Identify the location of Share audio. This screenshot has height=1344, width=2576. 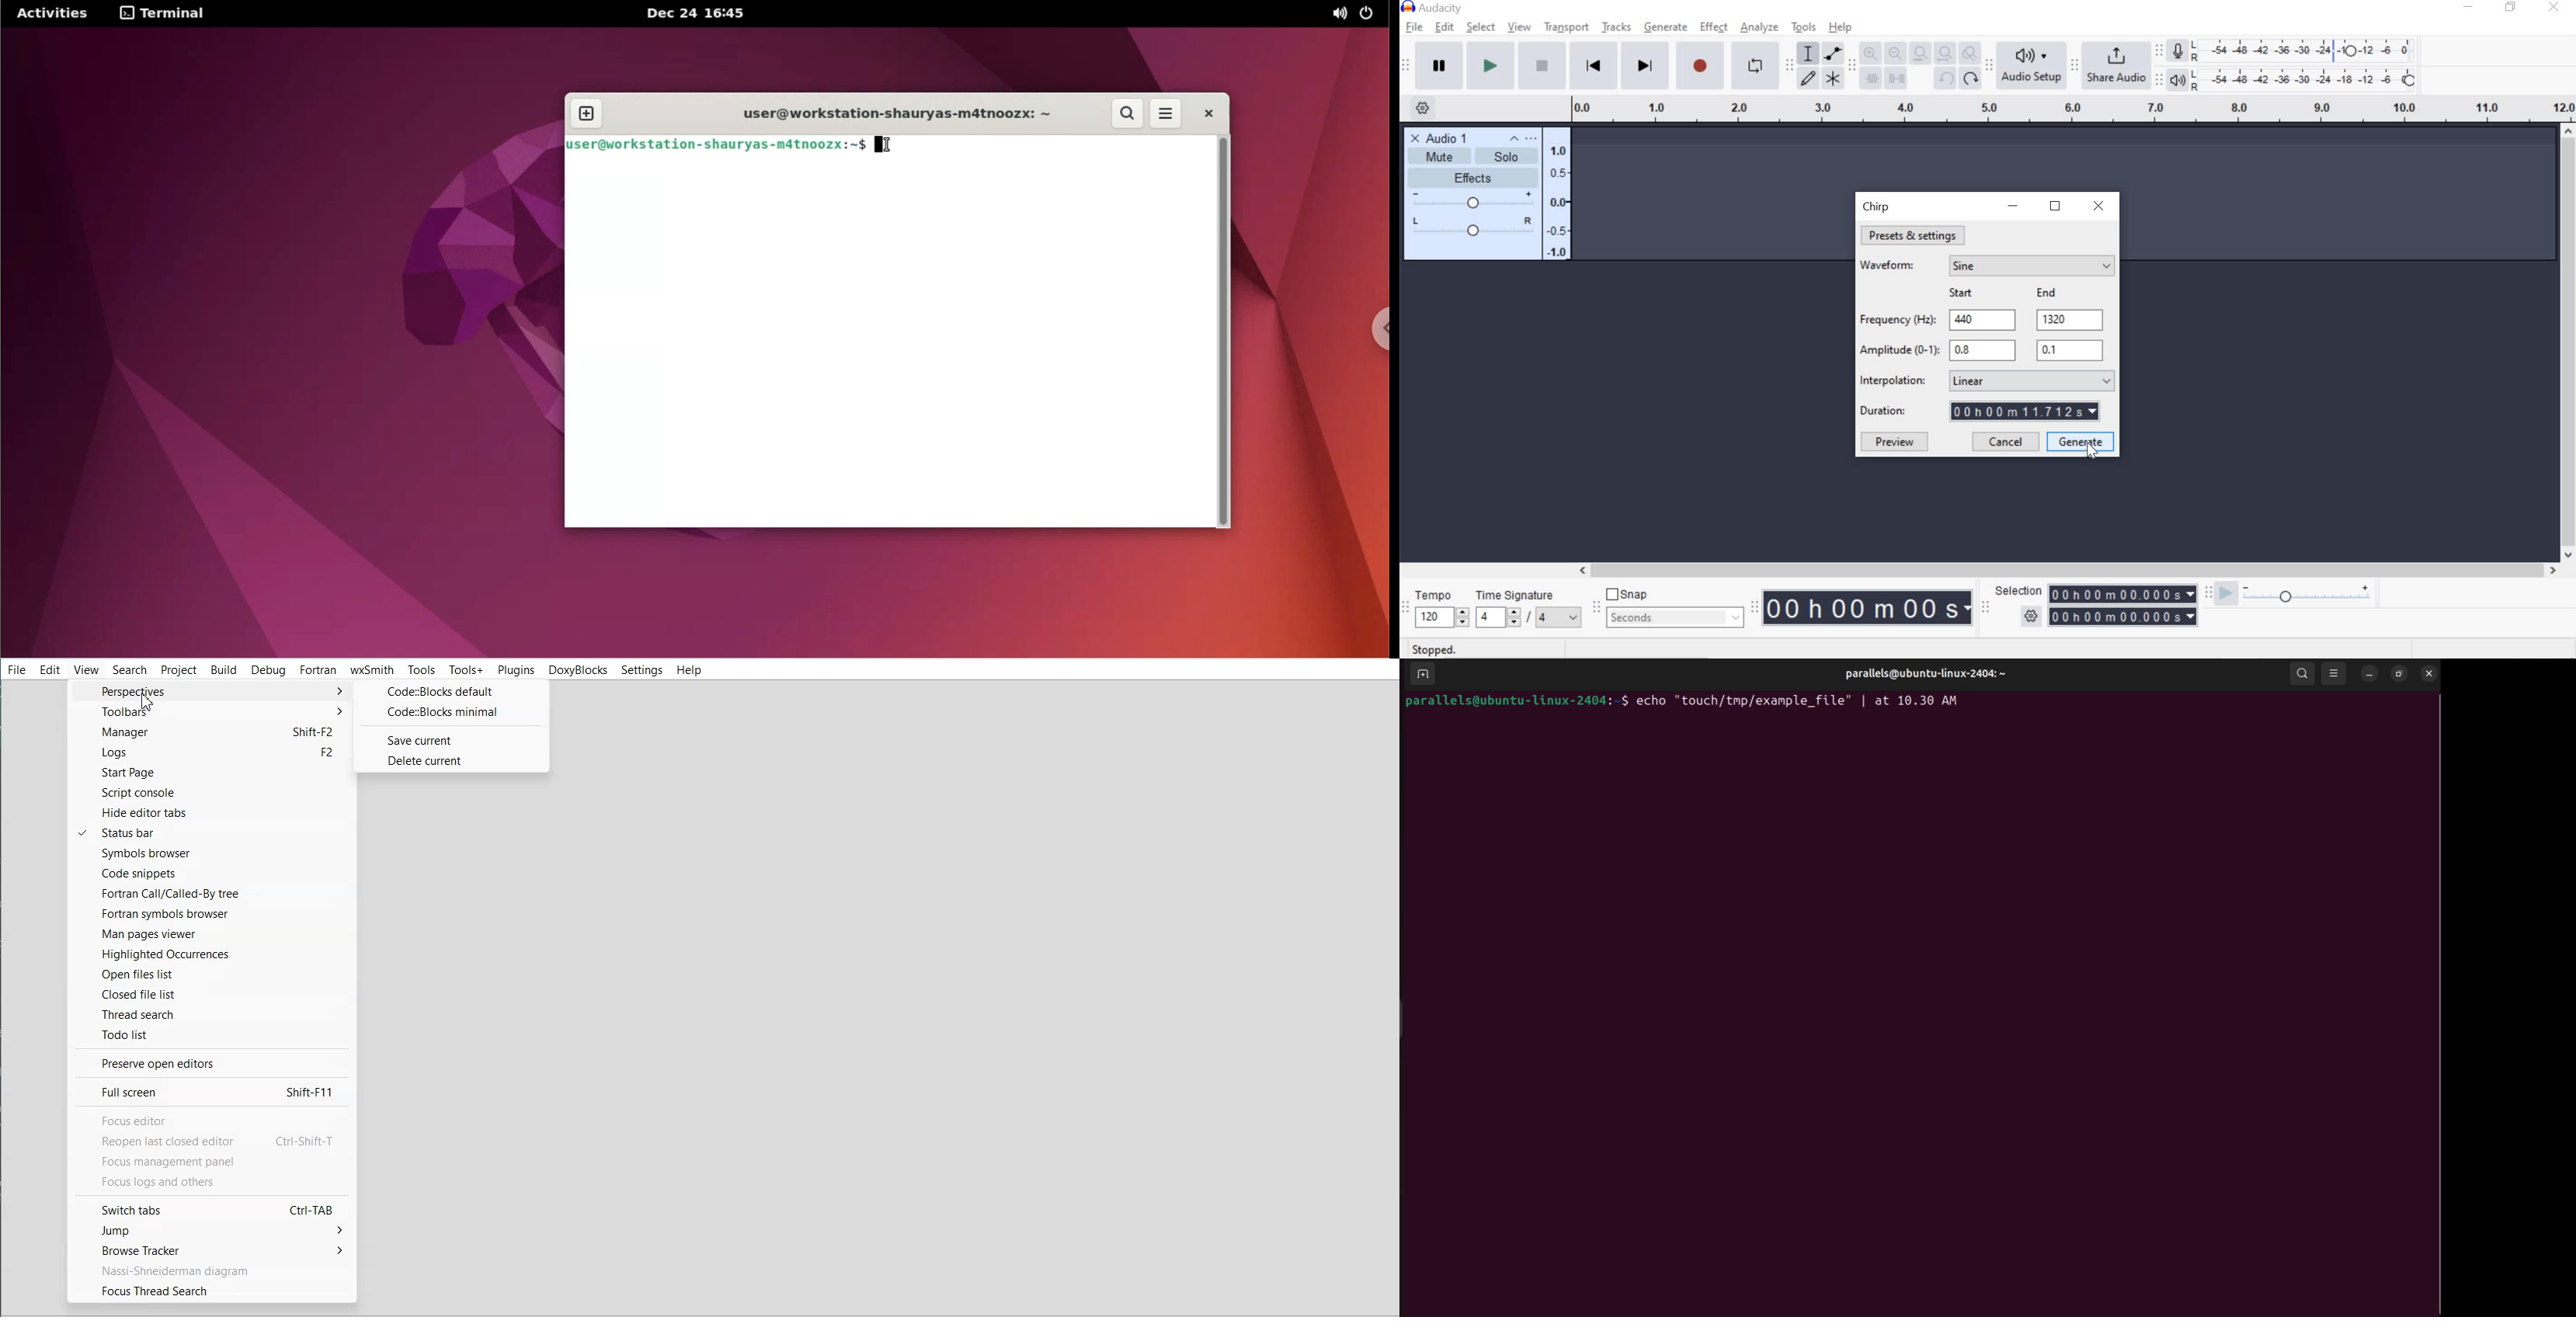
(2116, 64).